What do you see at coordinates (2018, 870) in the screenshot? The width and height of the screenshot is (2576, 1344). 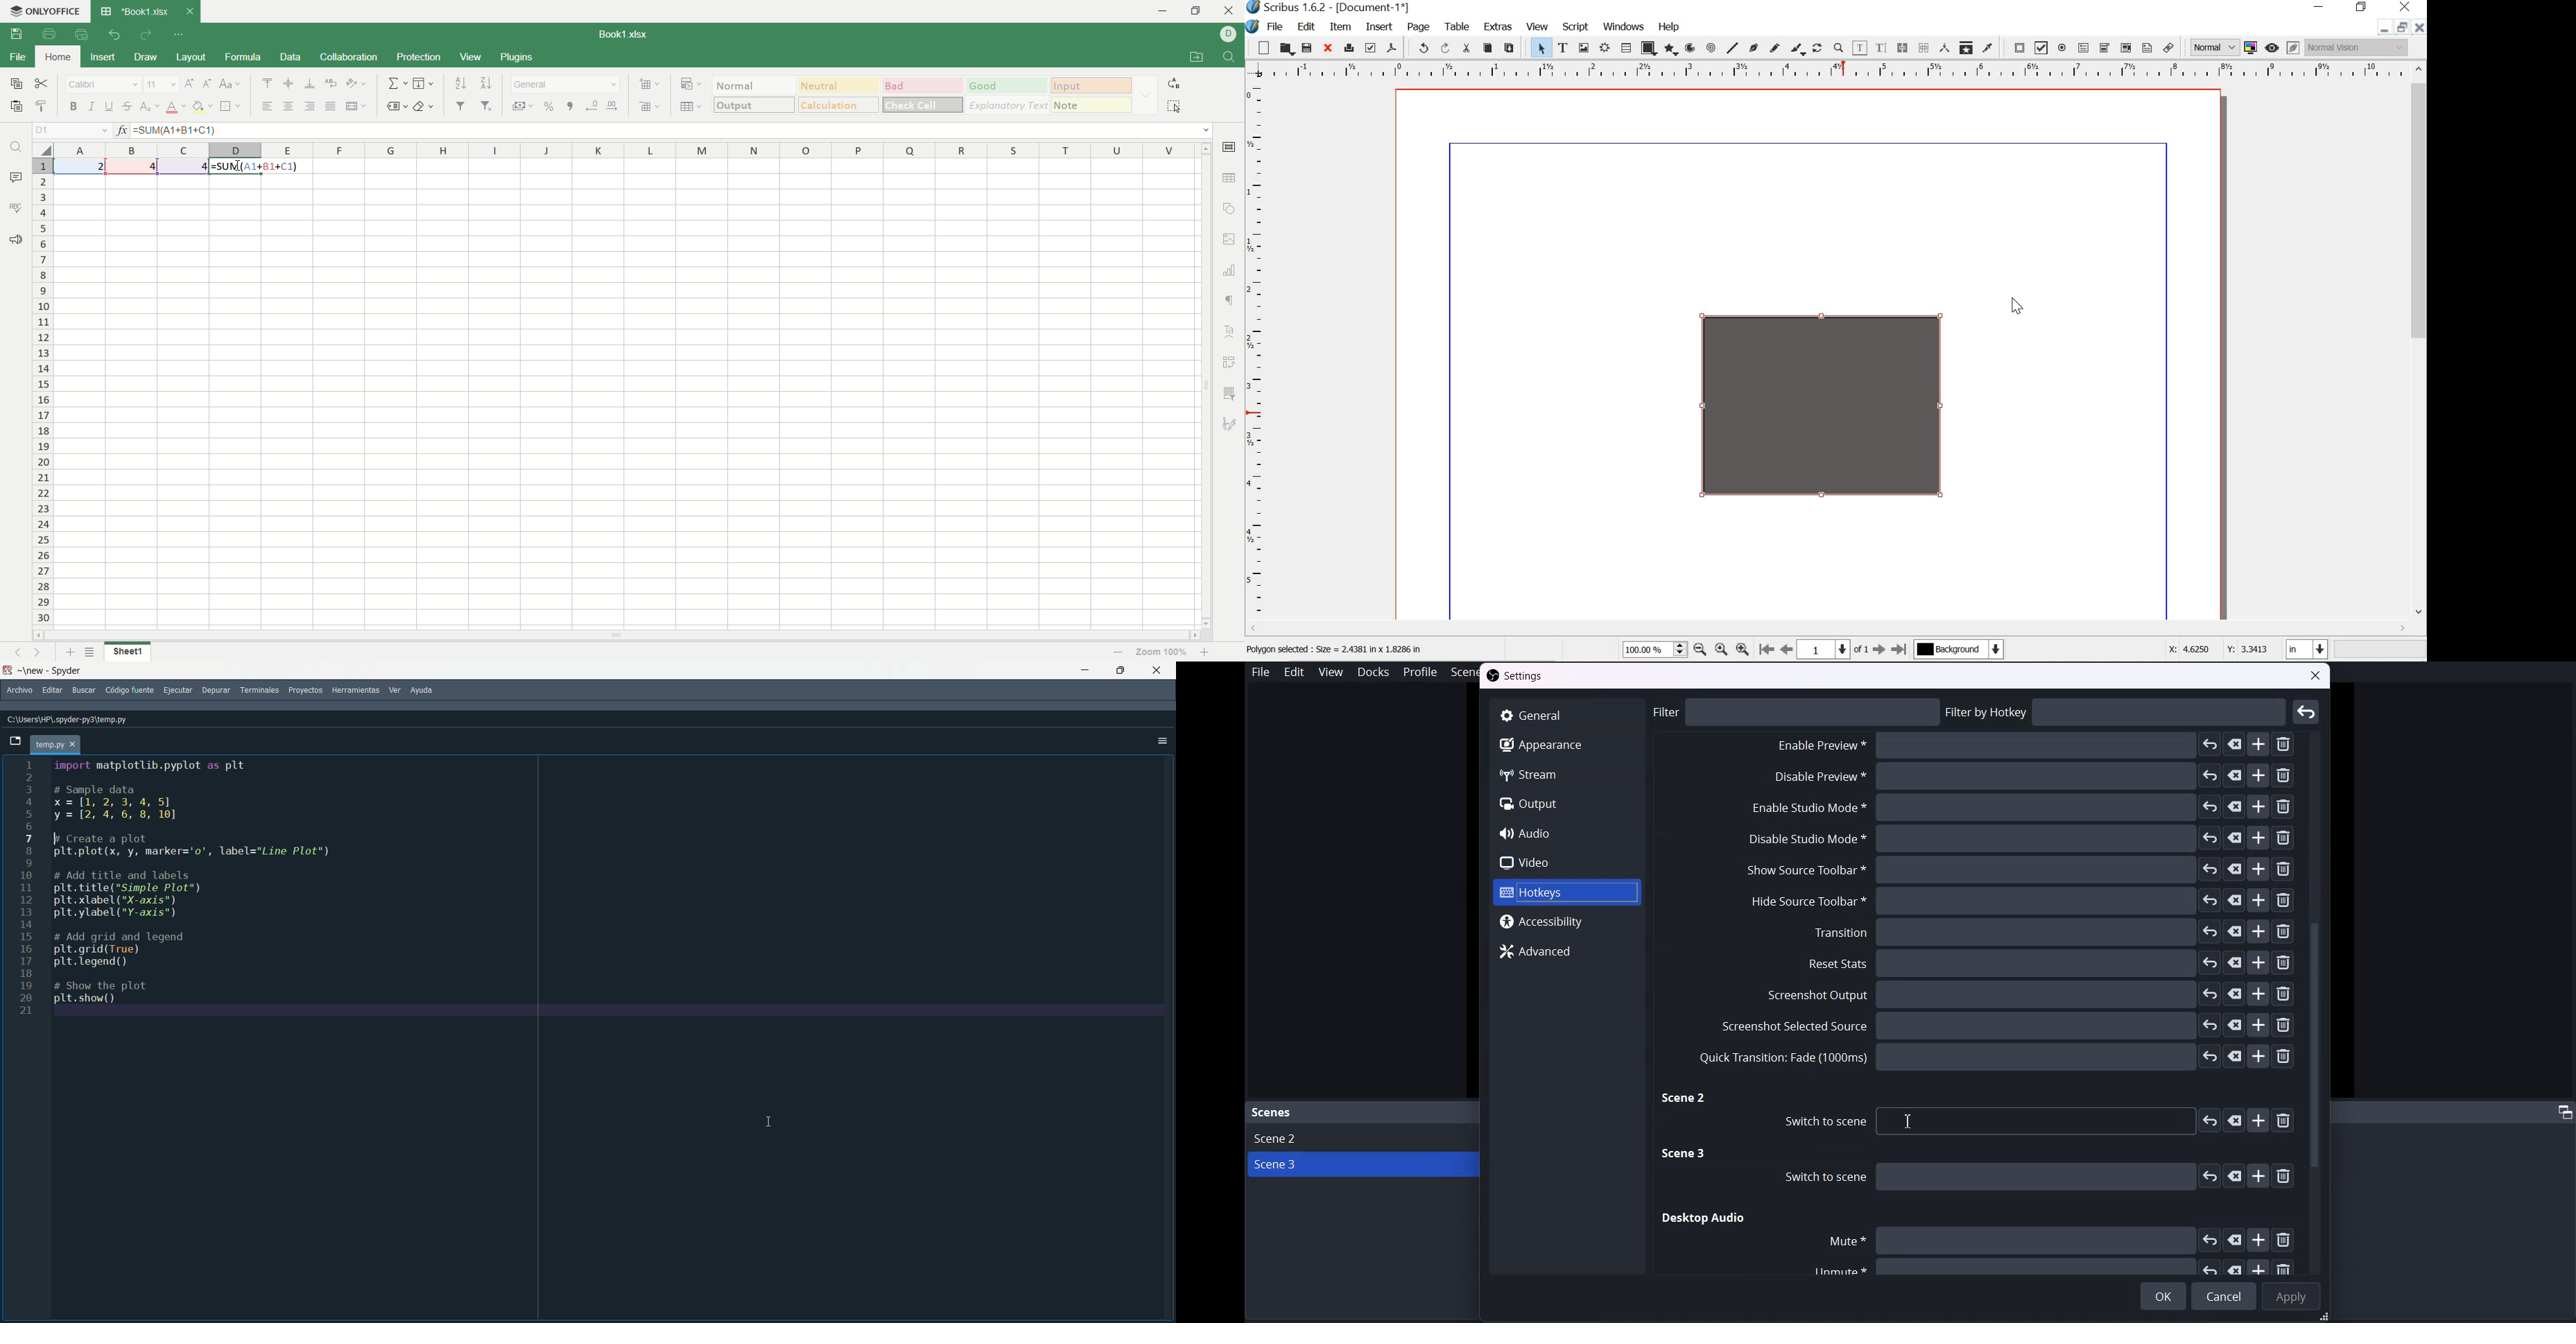 I see `Show source toolbar` at bounding box center [2018, 870].